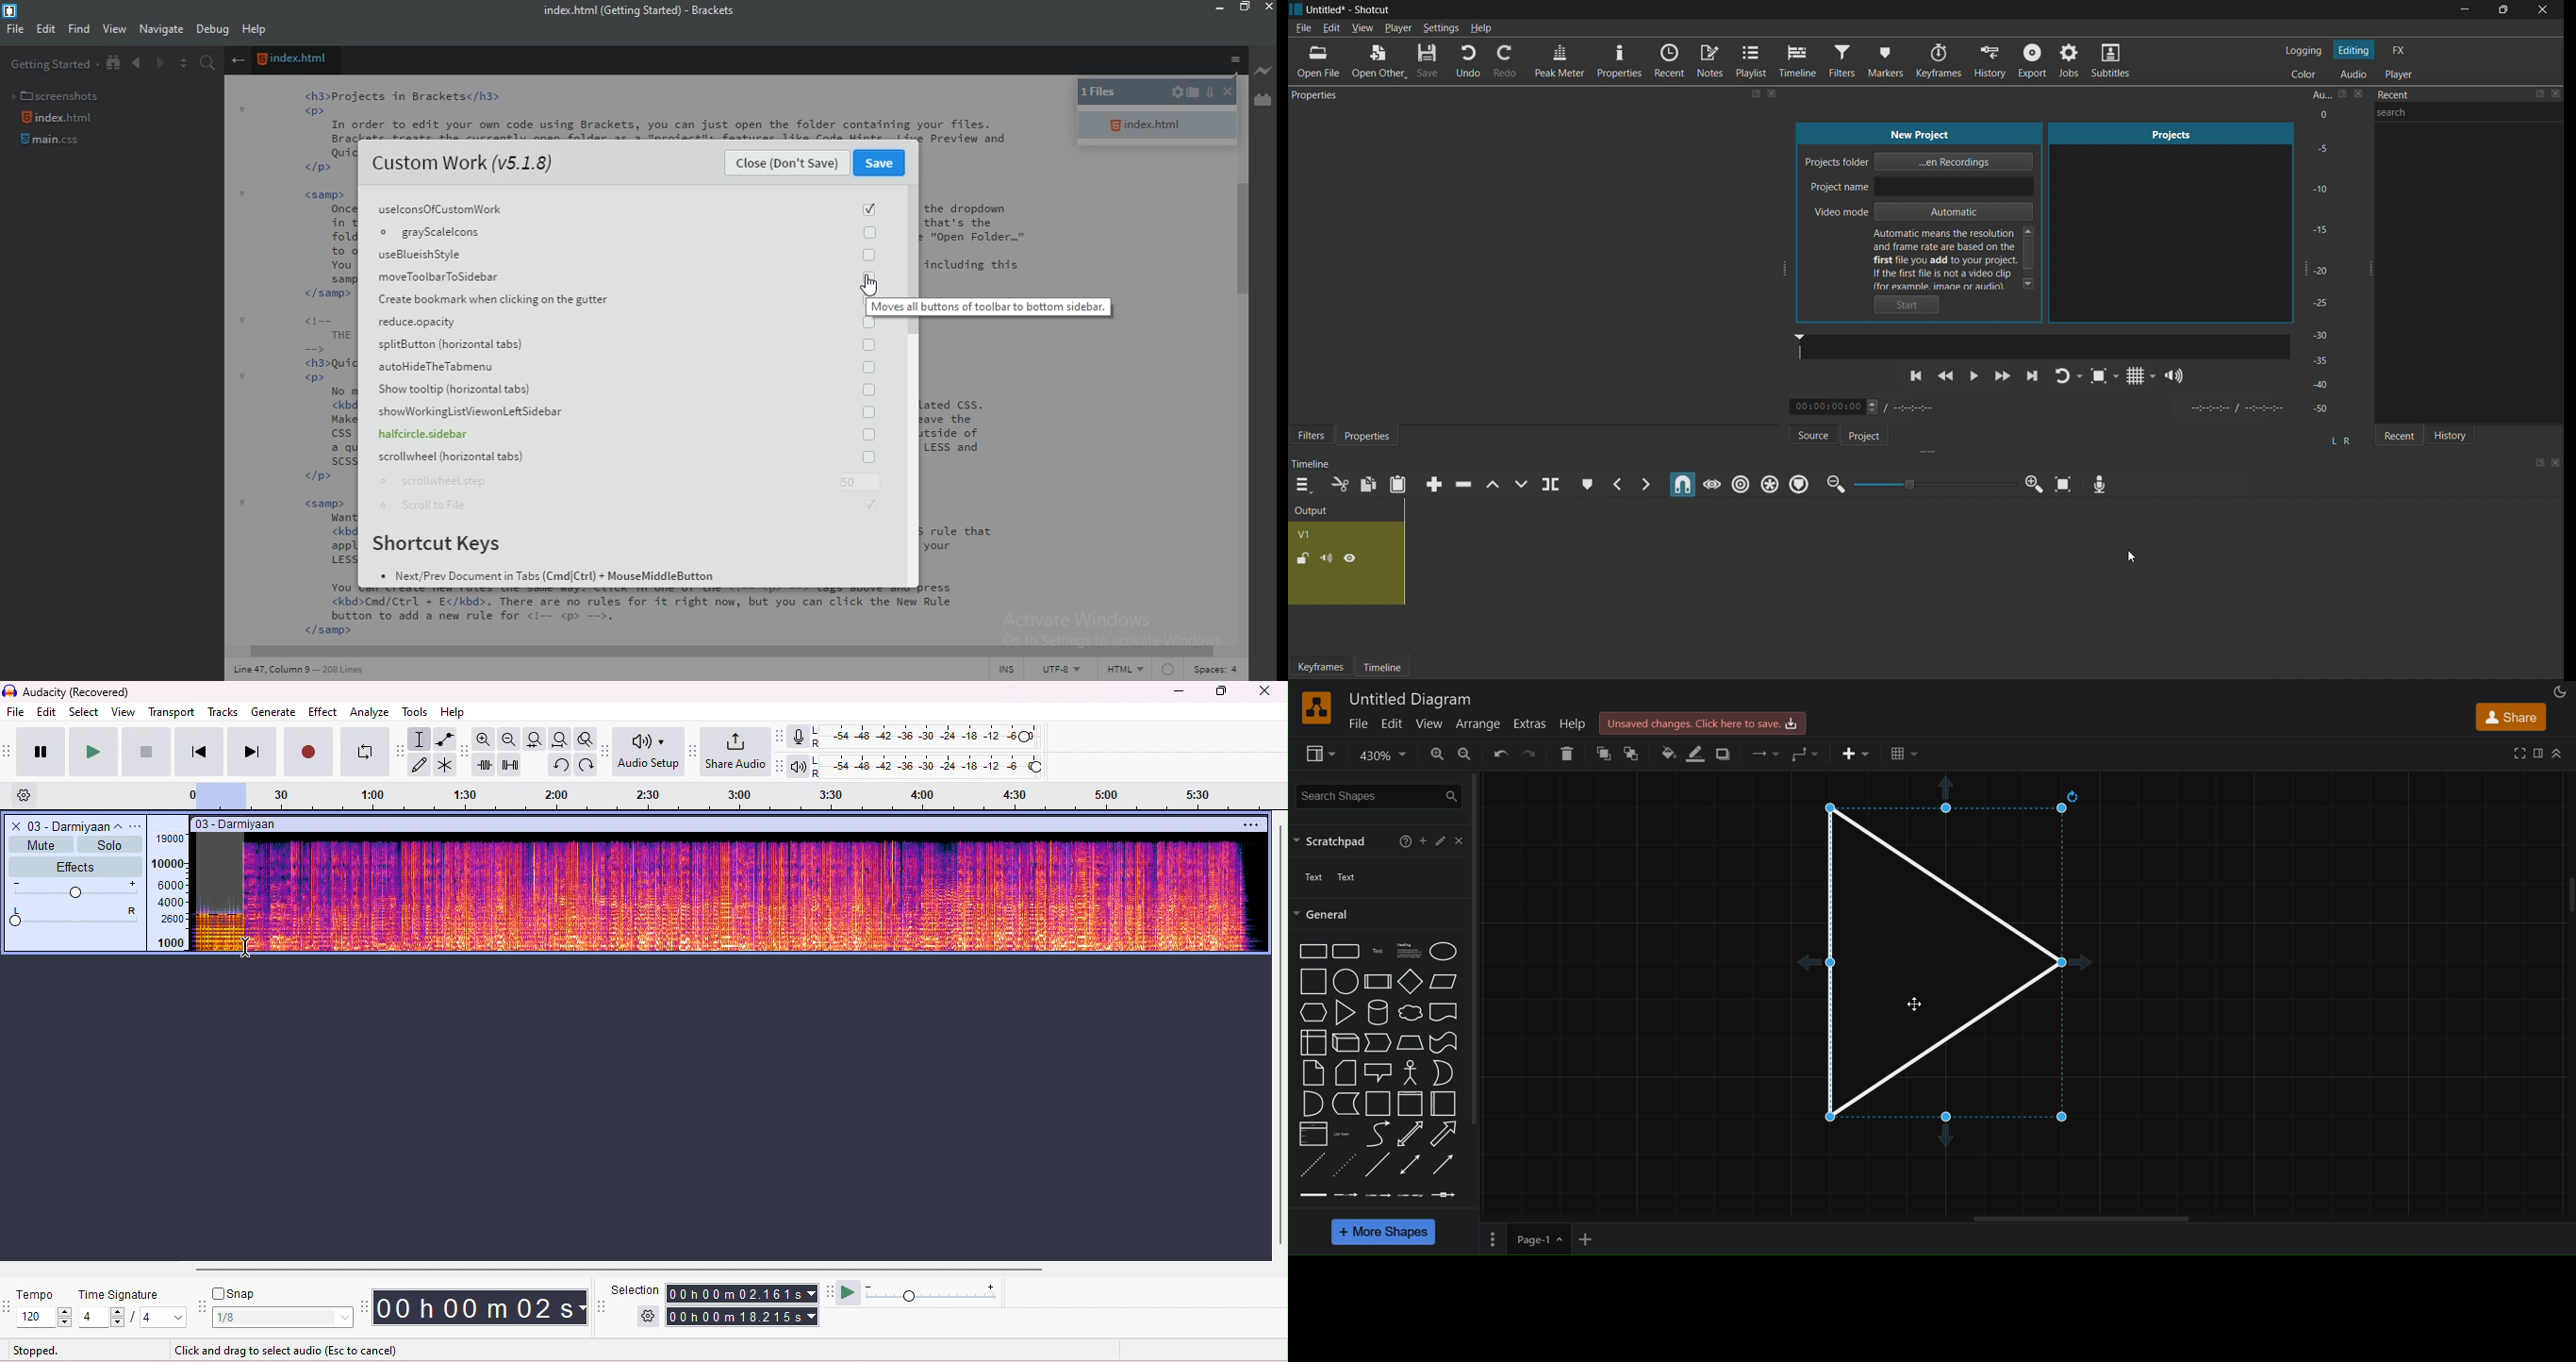 The height and width of the screenshot is (1372, 2576). I want to click on Next document, so click(159, 65).